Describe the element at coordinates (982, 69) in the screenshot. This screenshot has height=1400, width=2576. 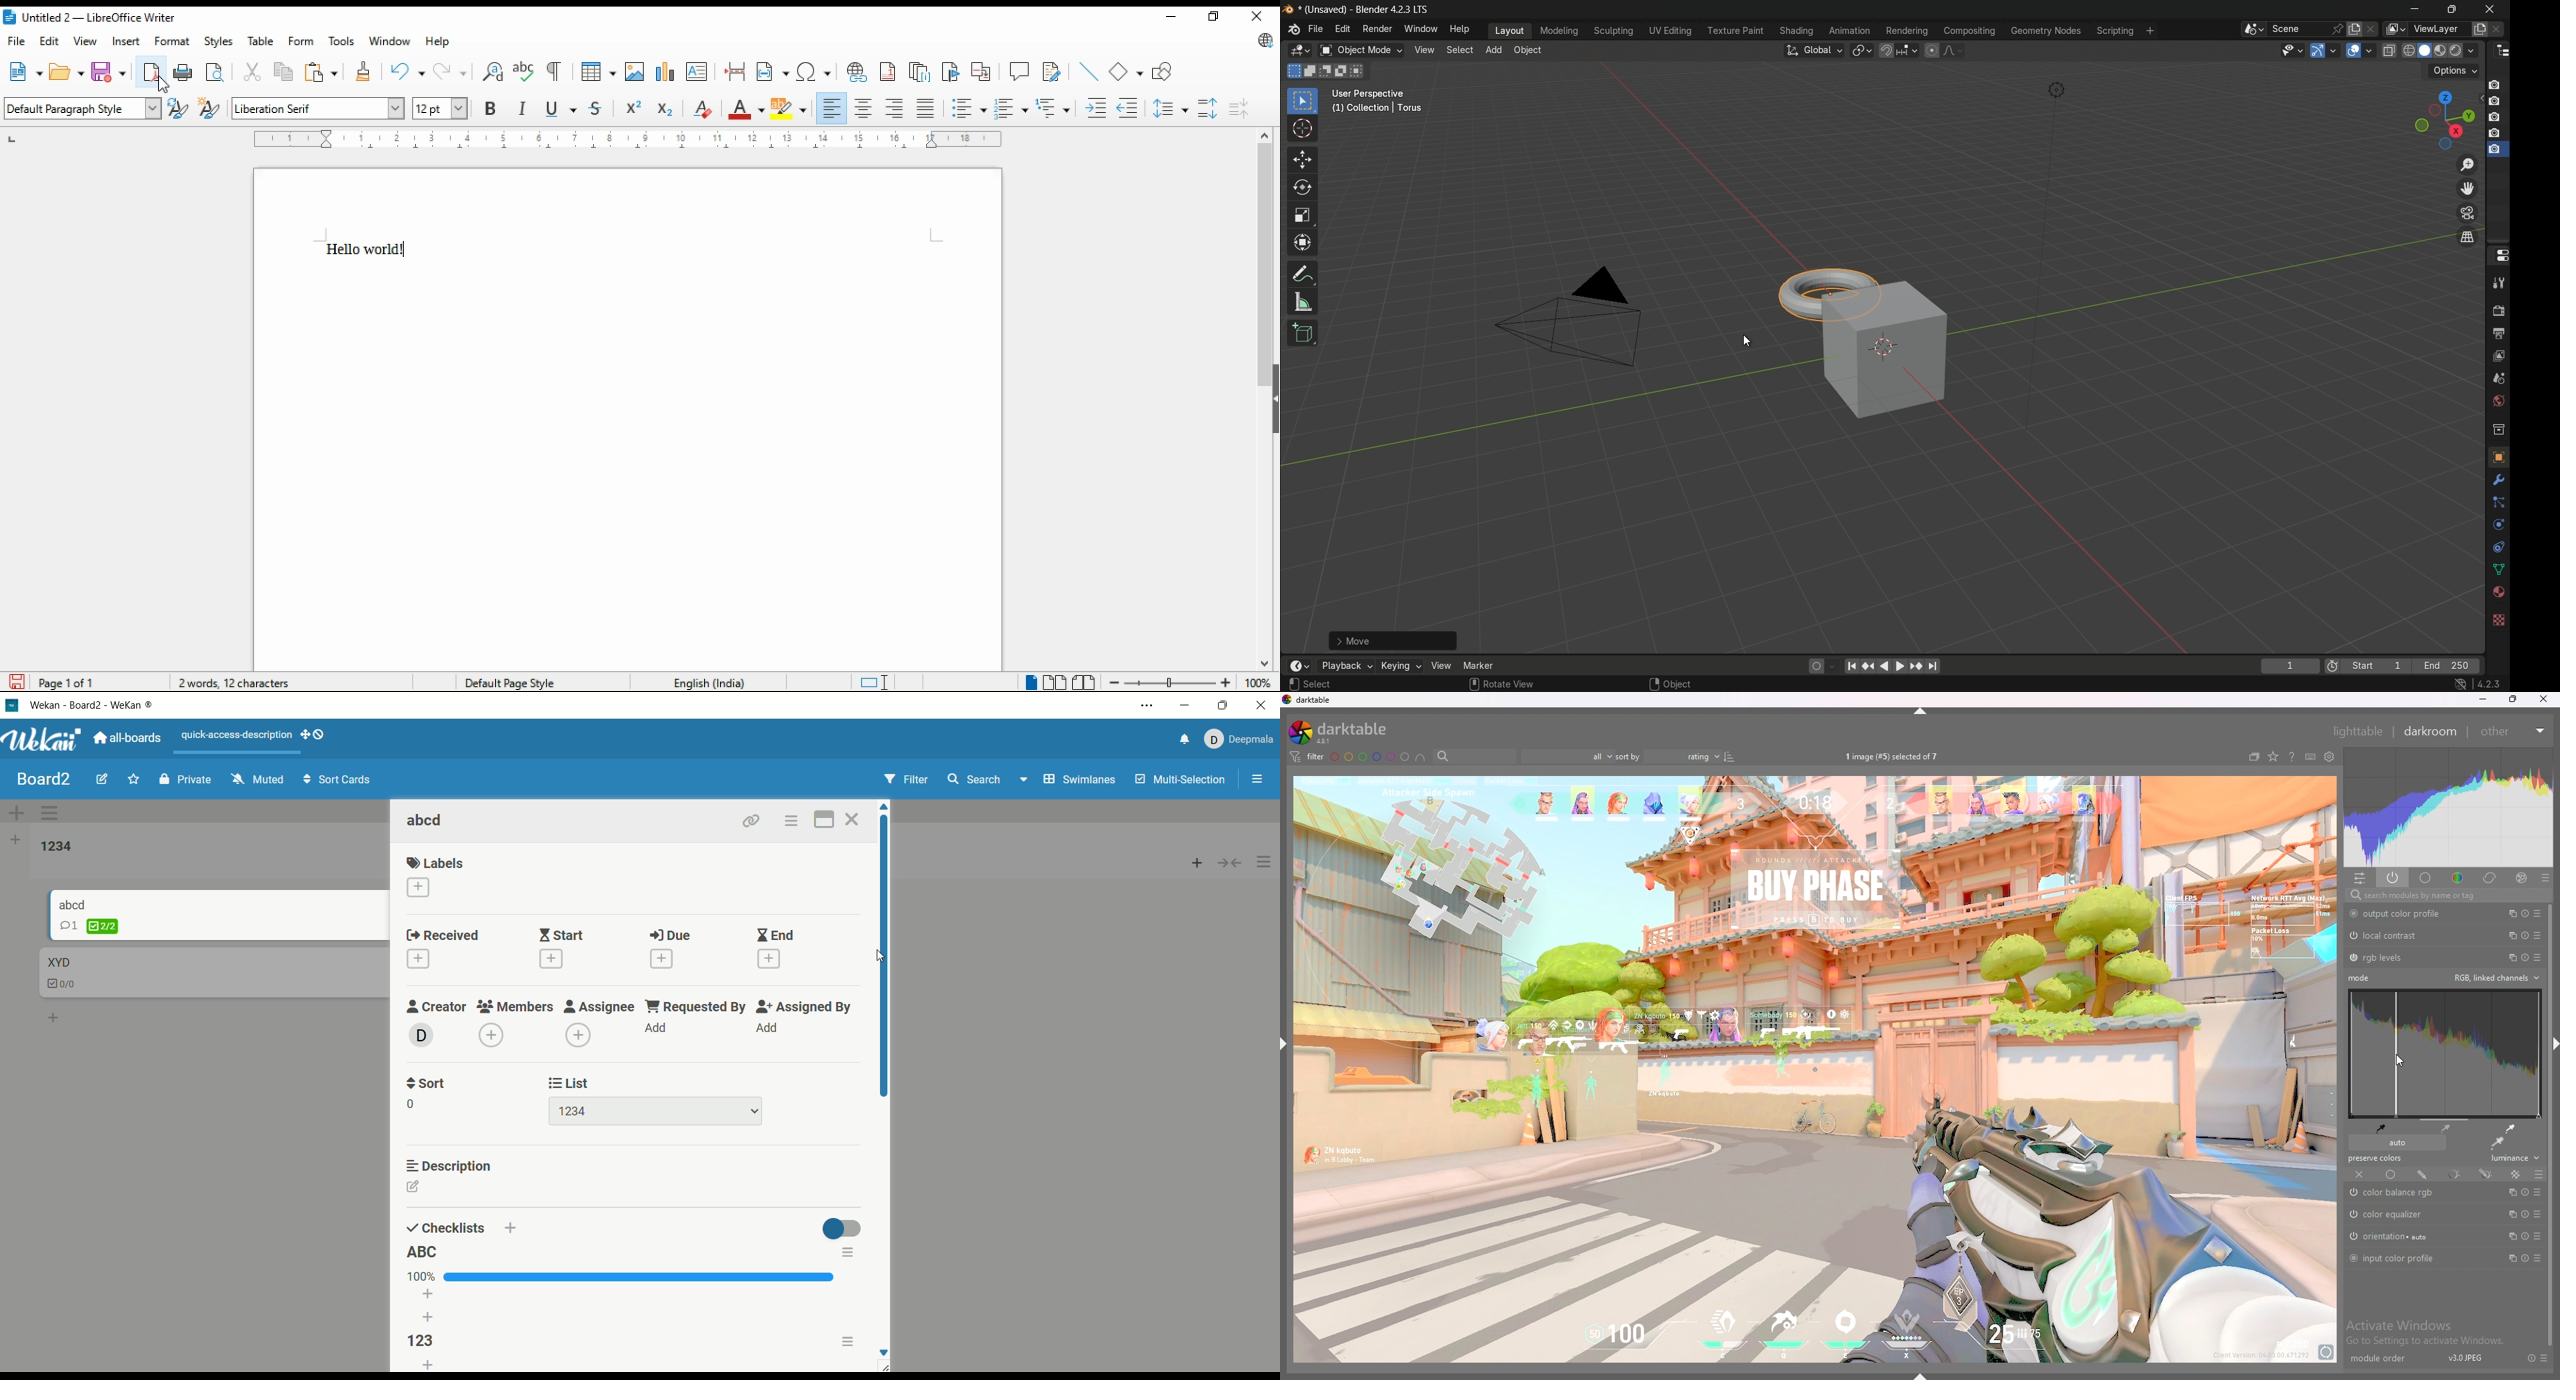
I see `insert cross-refrence` at that location.